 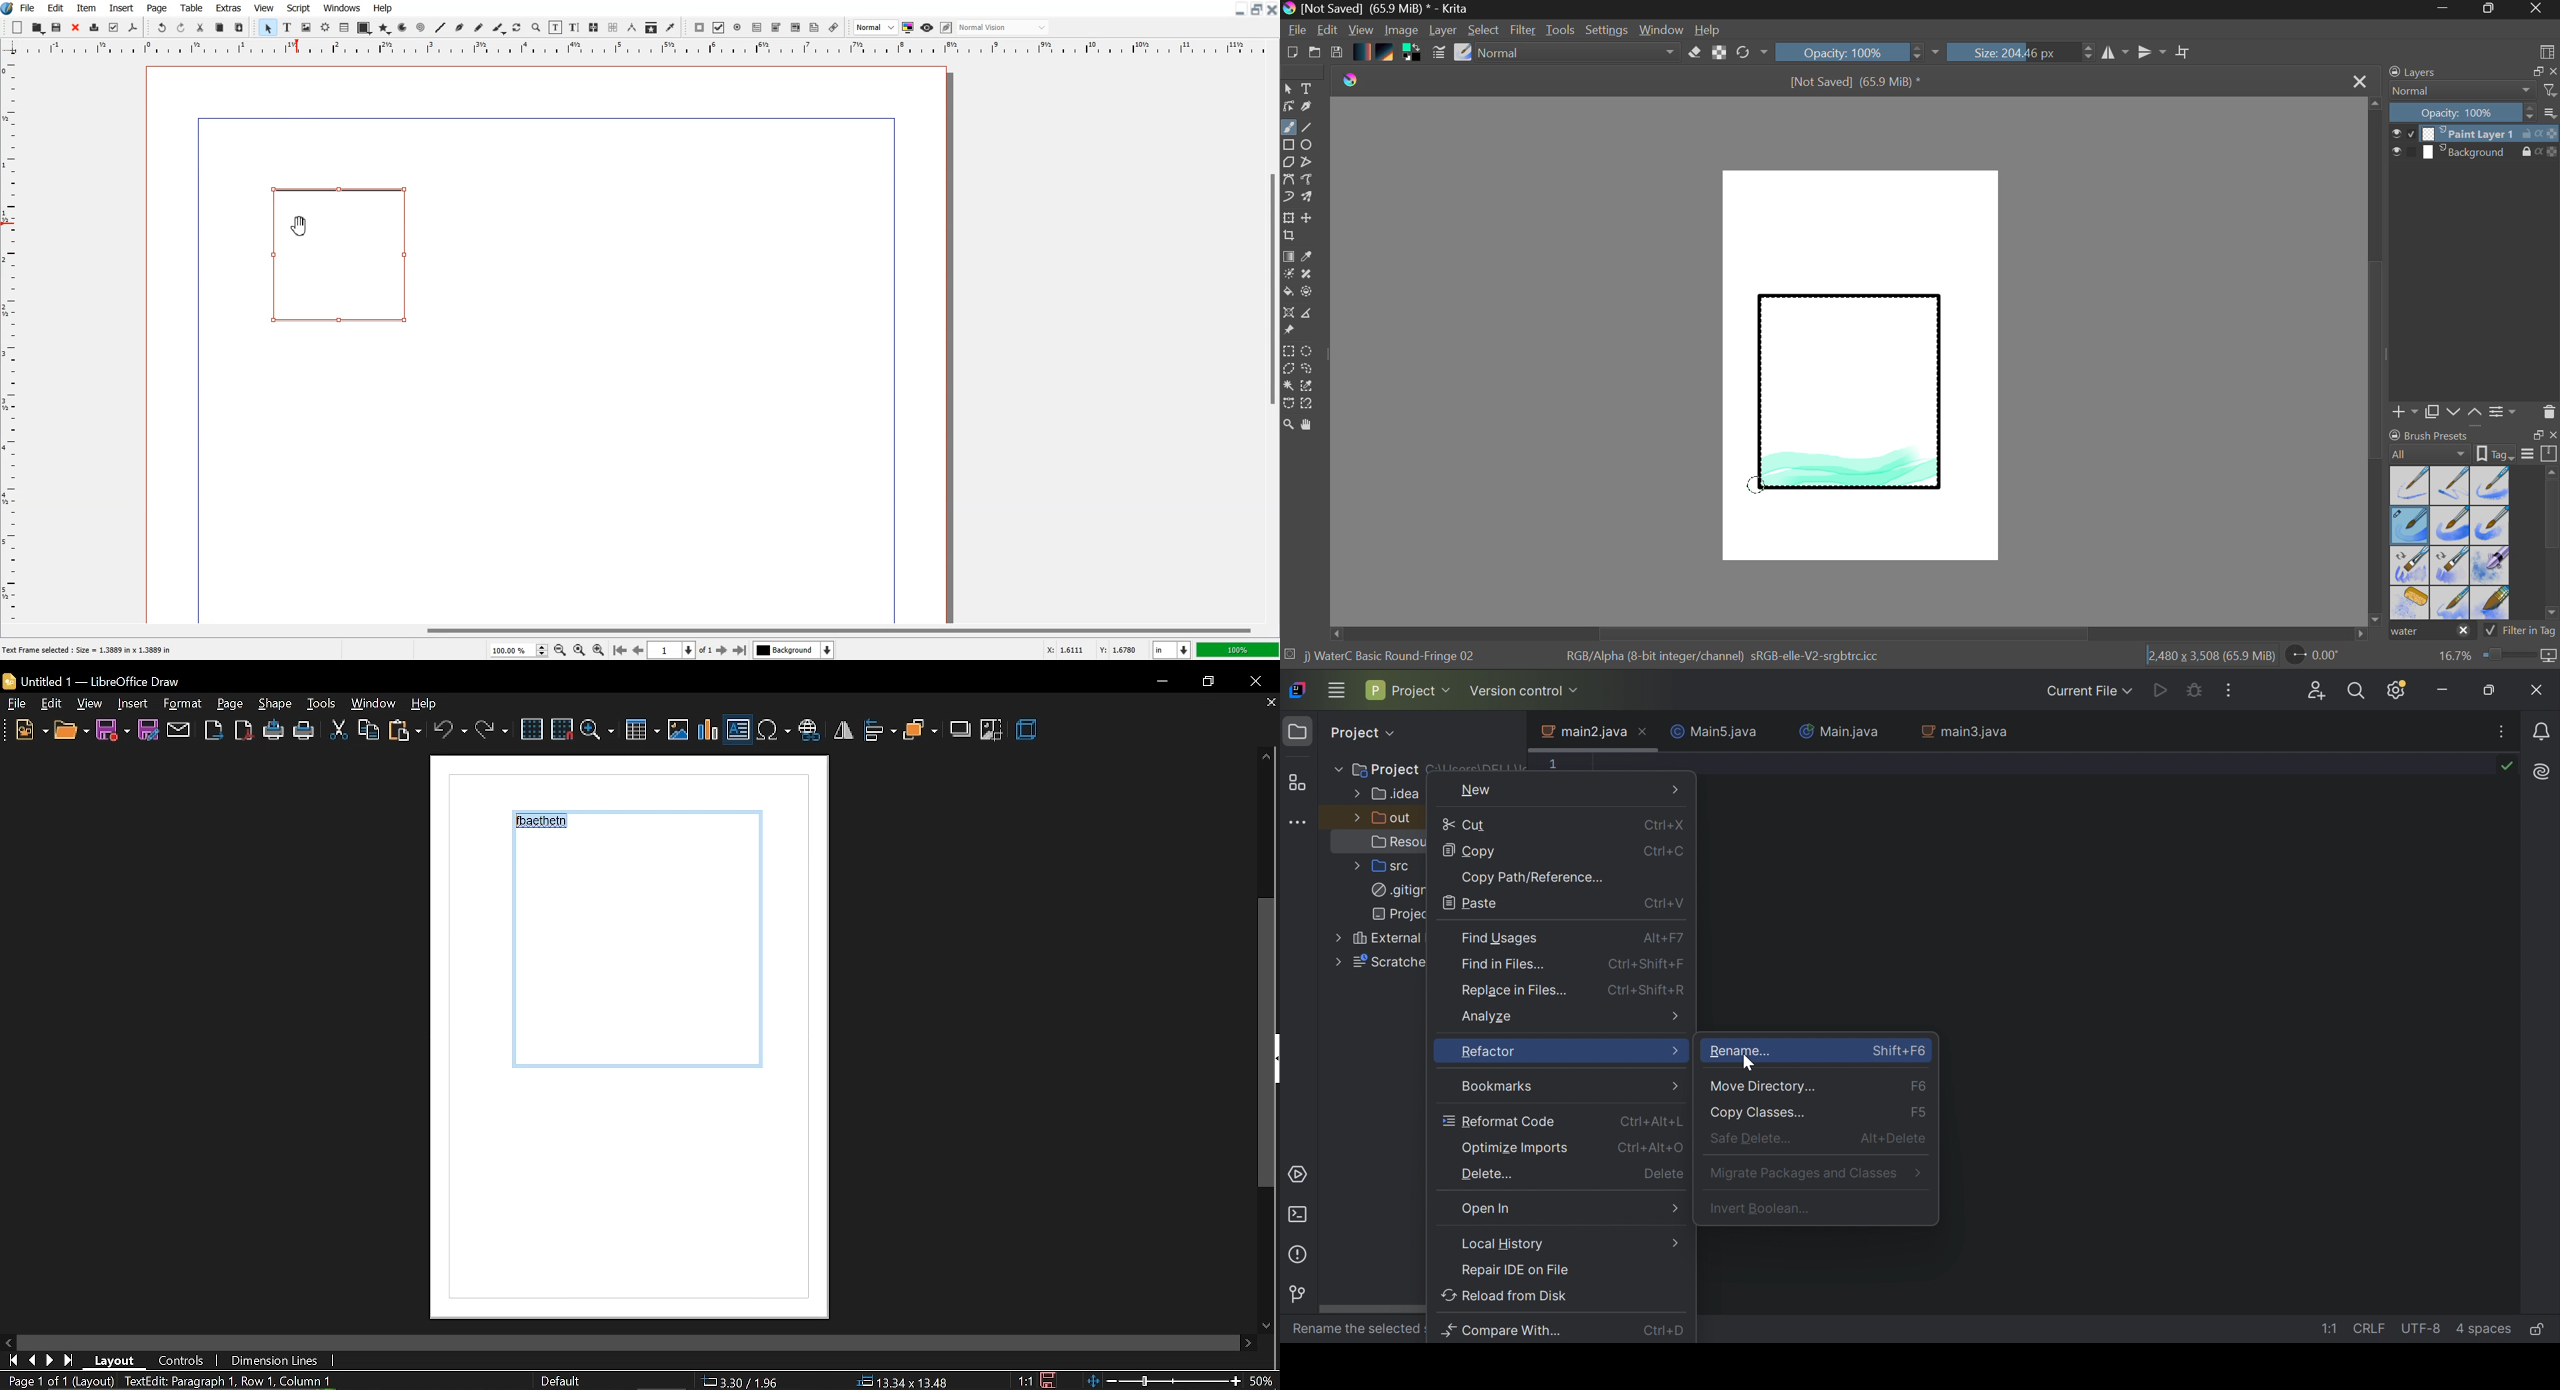 I want to click on Opacity, so click(x=1859, y=52).